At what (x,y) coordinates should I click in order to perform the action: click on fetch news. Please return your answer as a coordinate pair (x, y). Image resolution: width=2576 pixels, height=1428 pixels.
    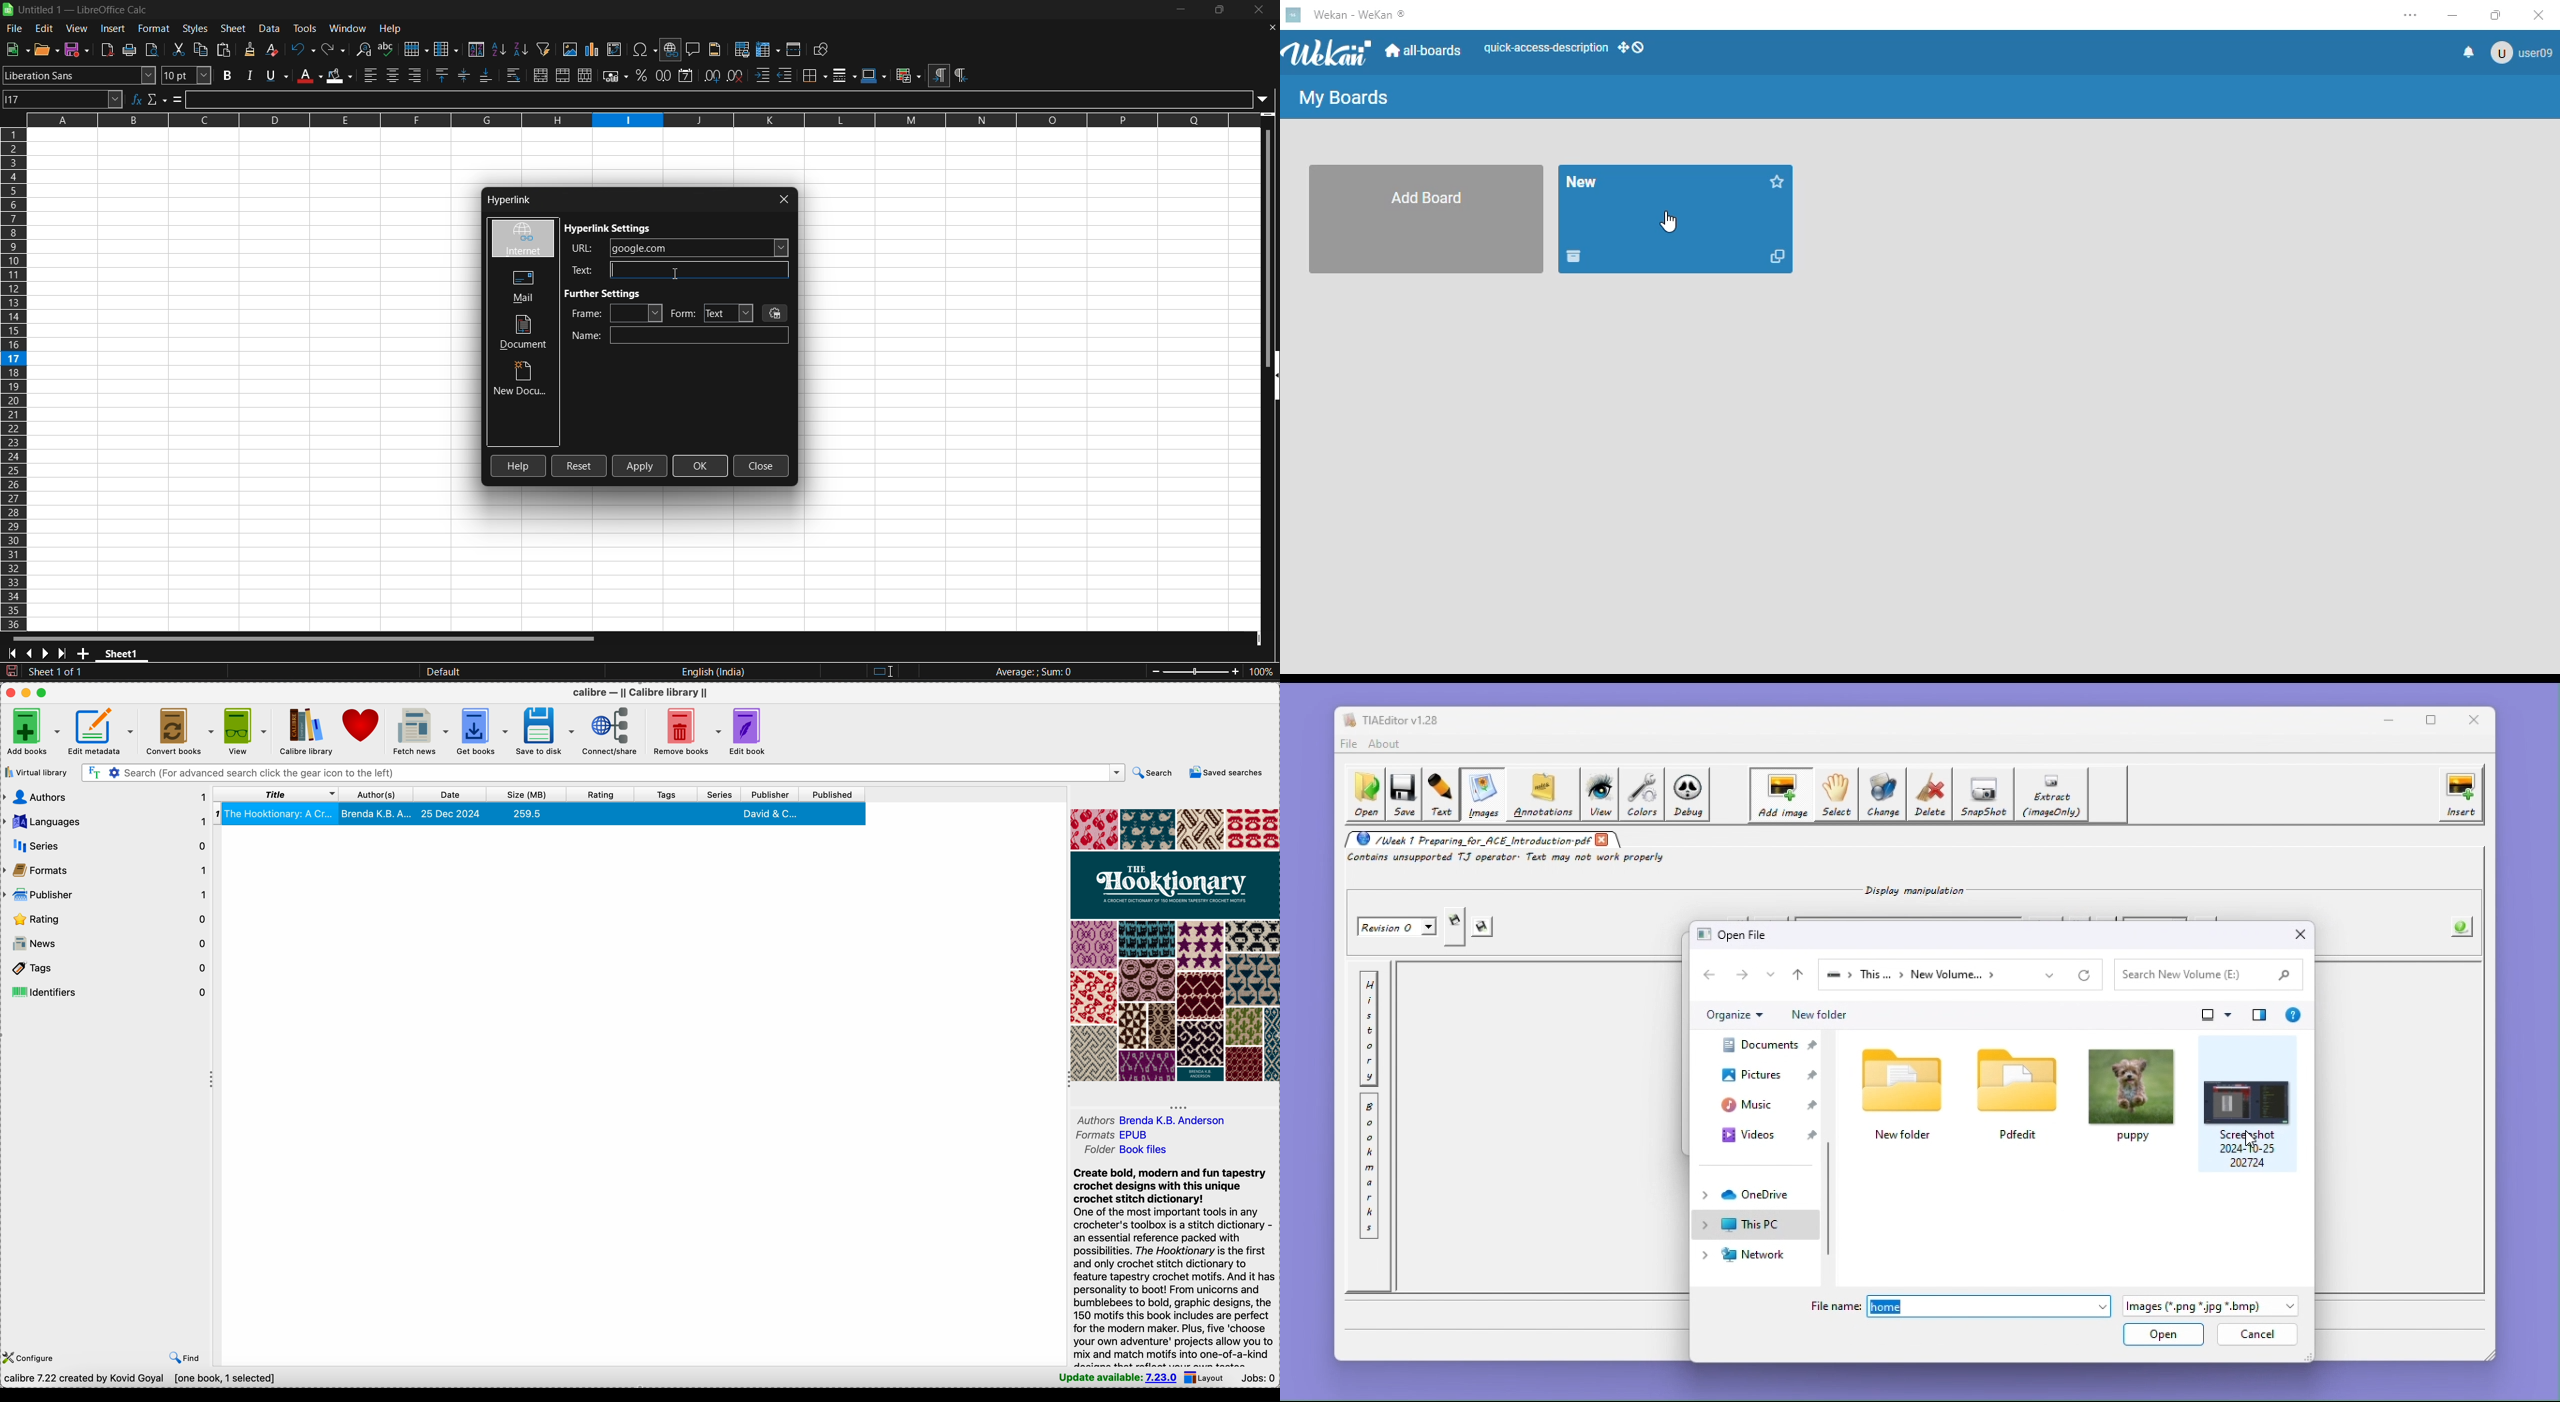
    Looking at the image, I should click on (419, 731).